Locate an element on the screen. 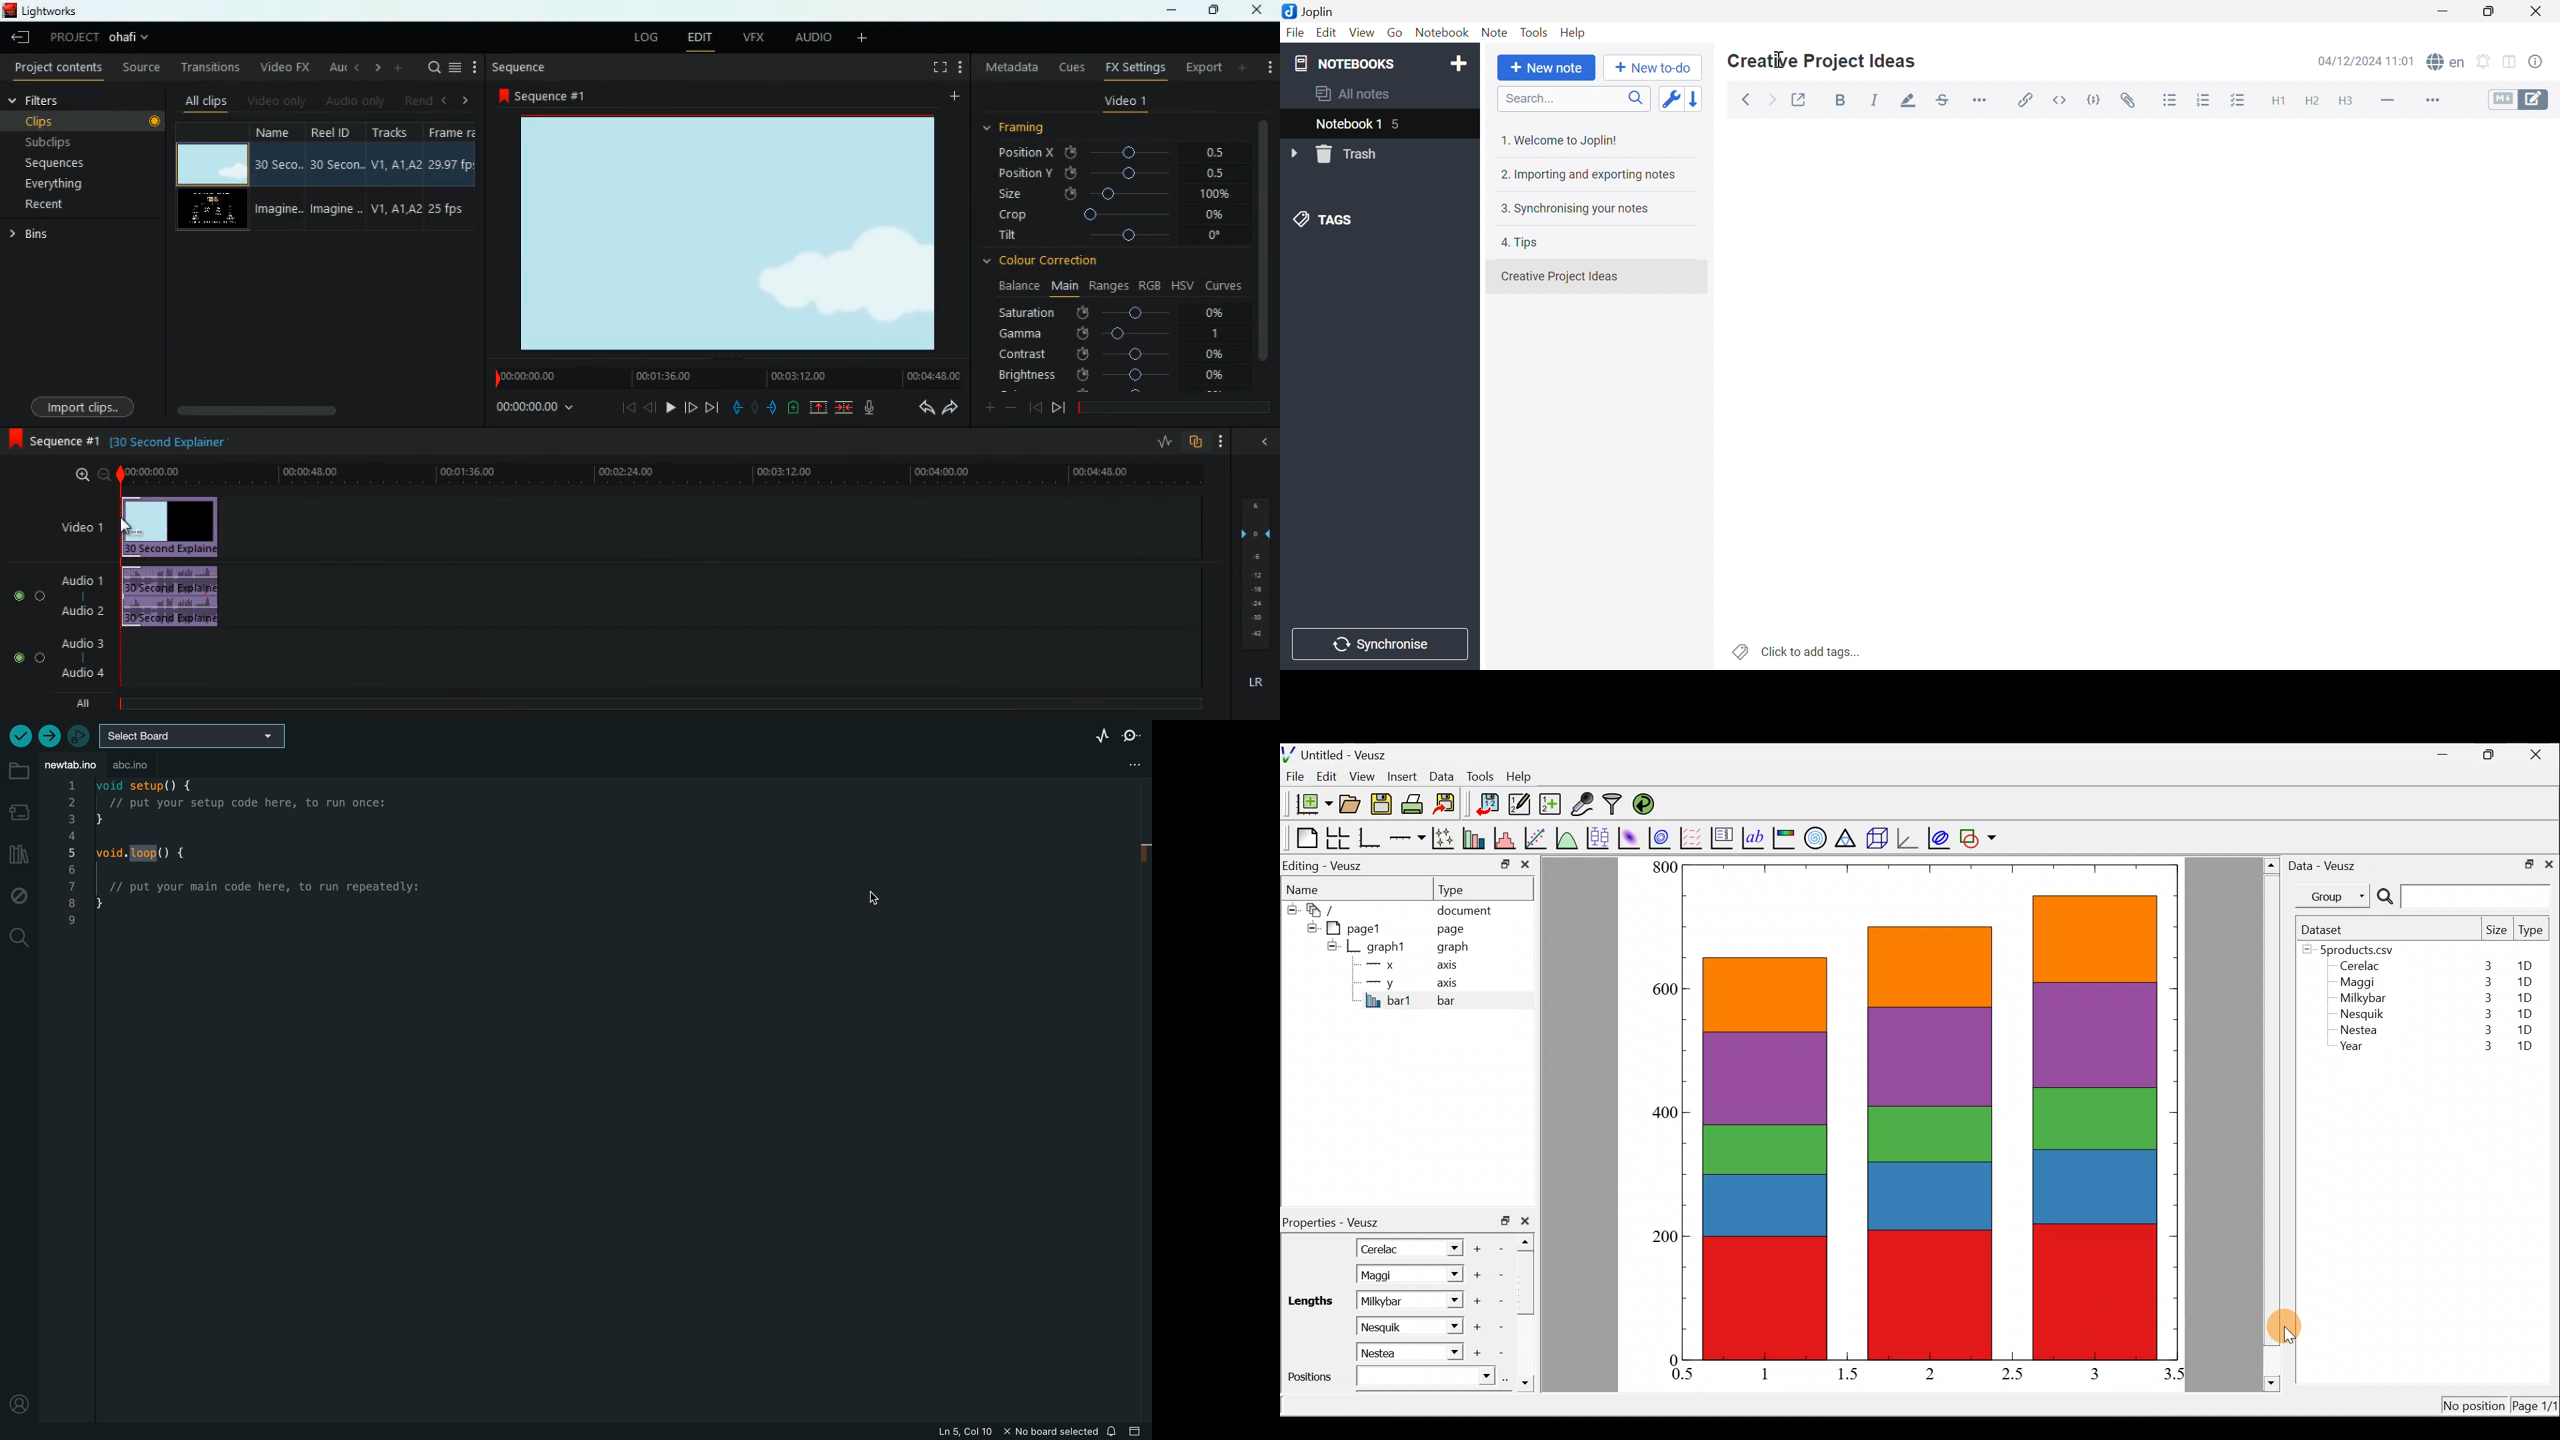  Notebook 1 is located at coordinates (1347, 125).